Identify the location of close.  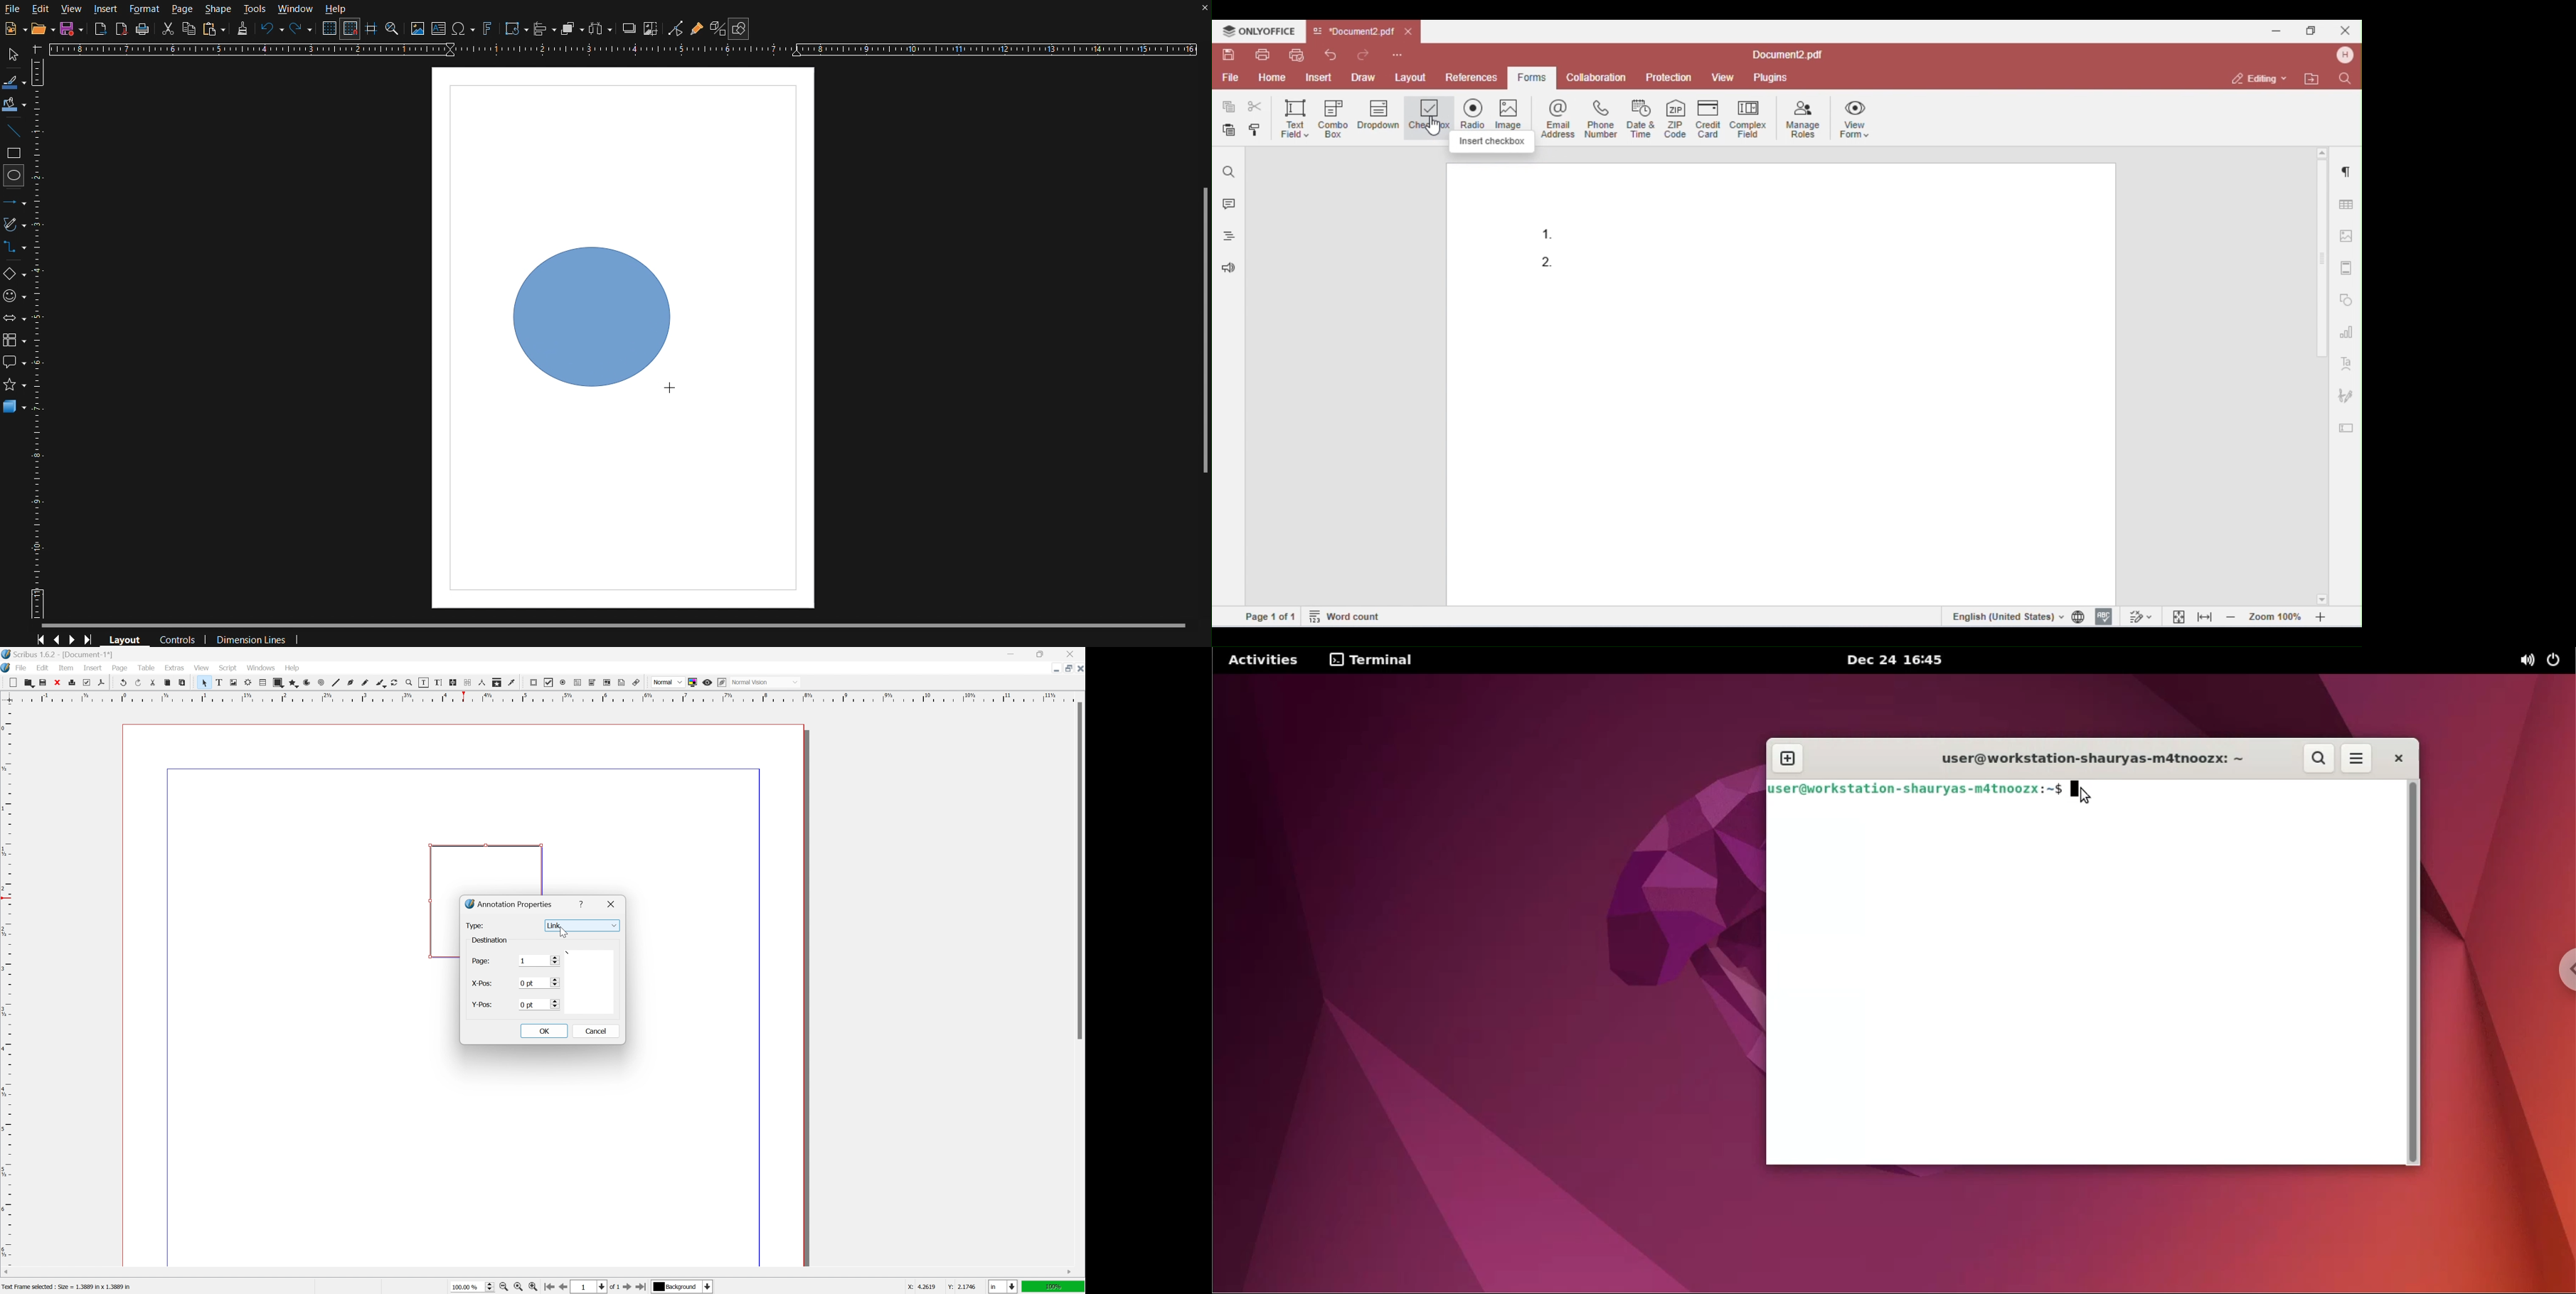
(56, 683).